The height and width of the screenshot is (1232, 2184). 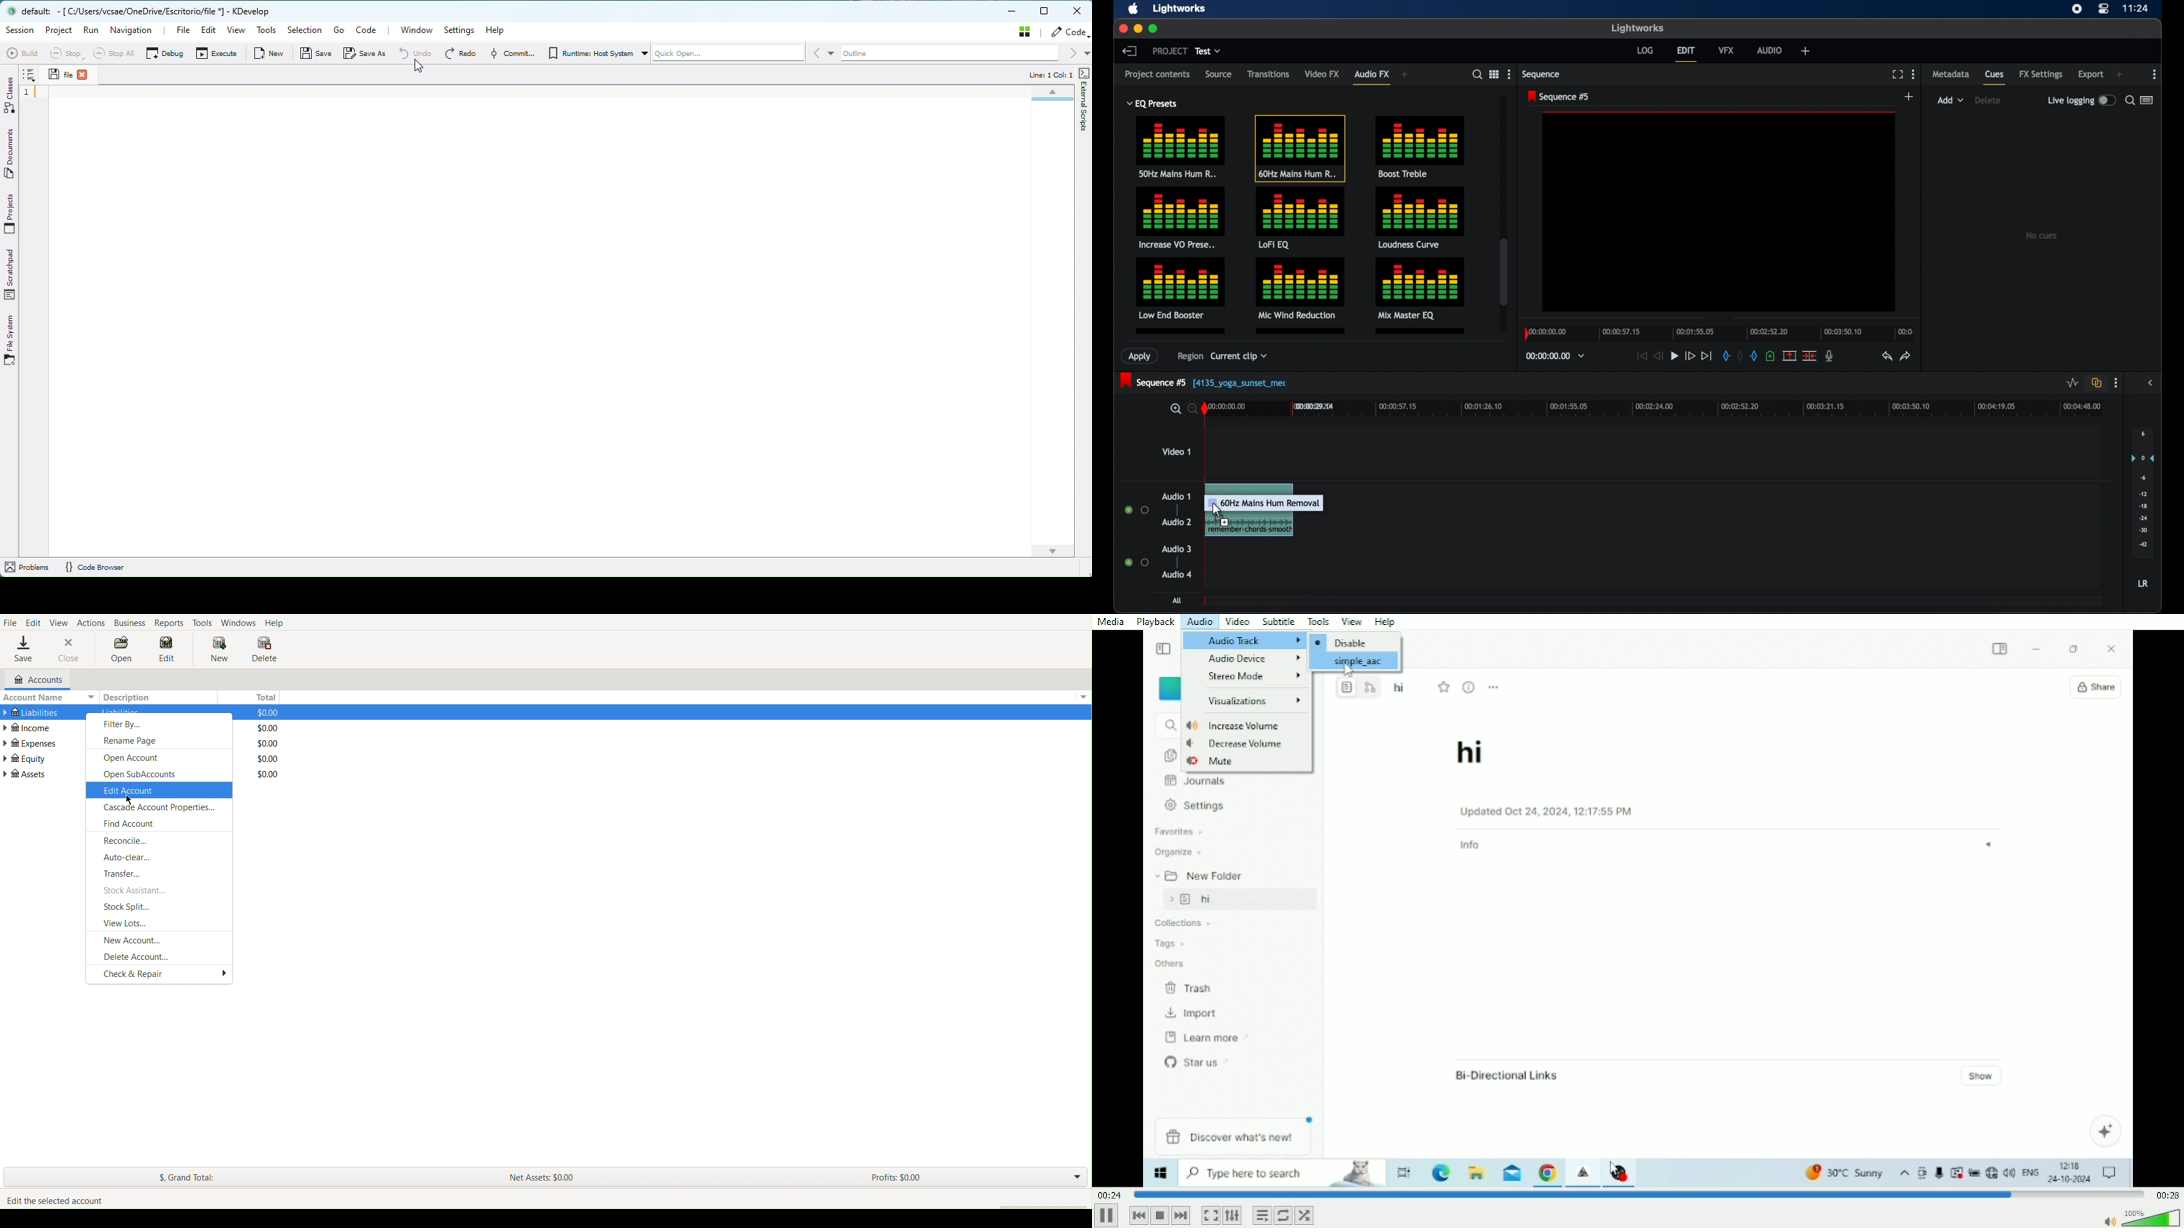 What do you see at coordinates (1129, 51) in the screenshot?
I see `back` at bounding box center [1129, 51].